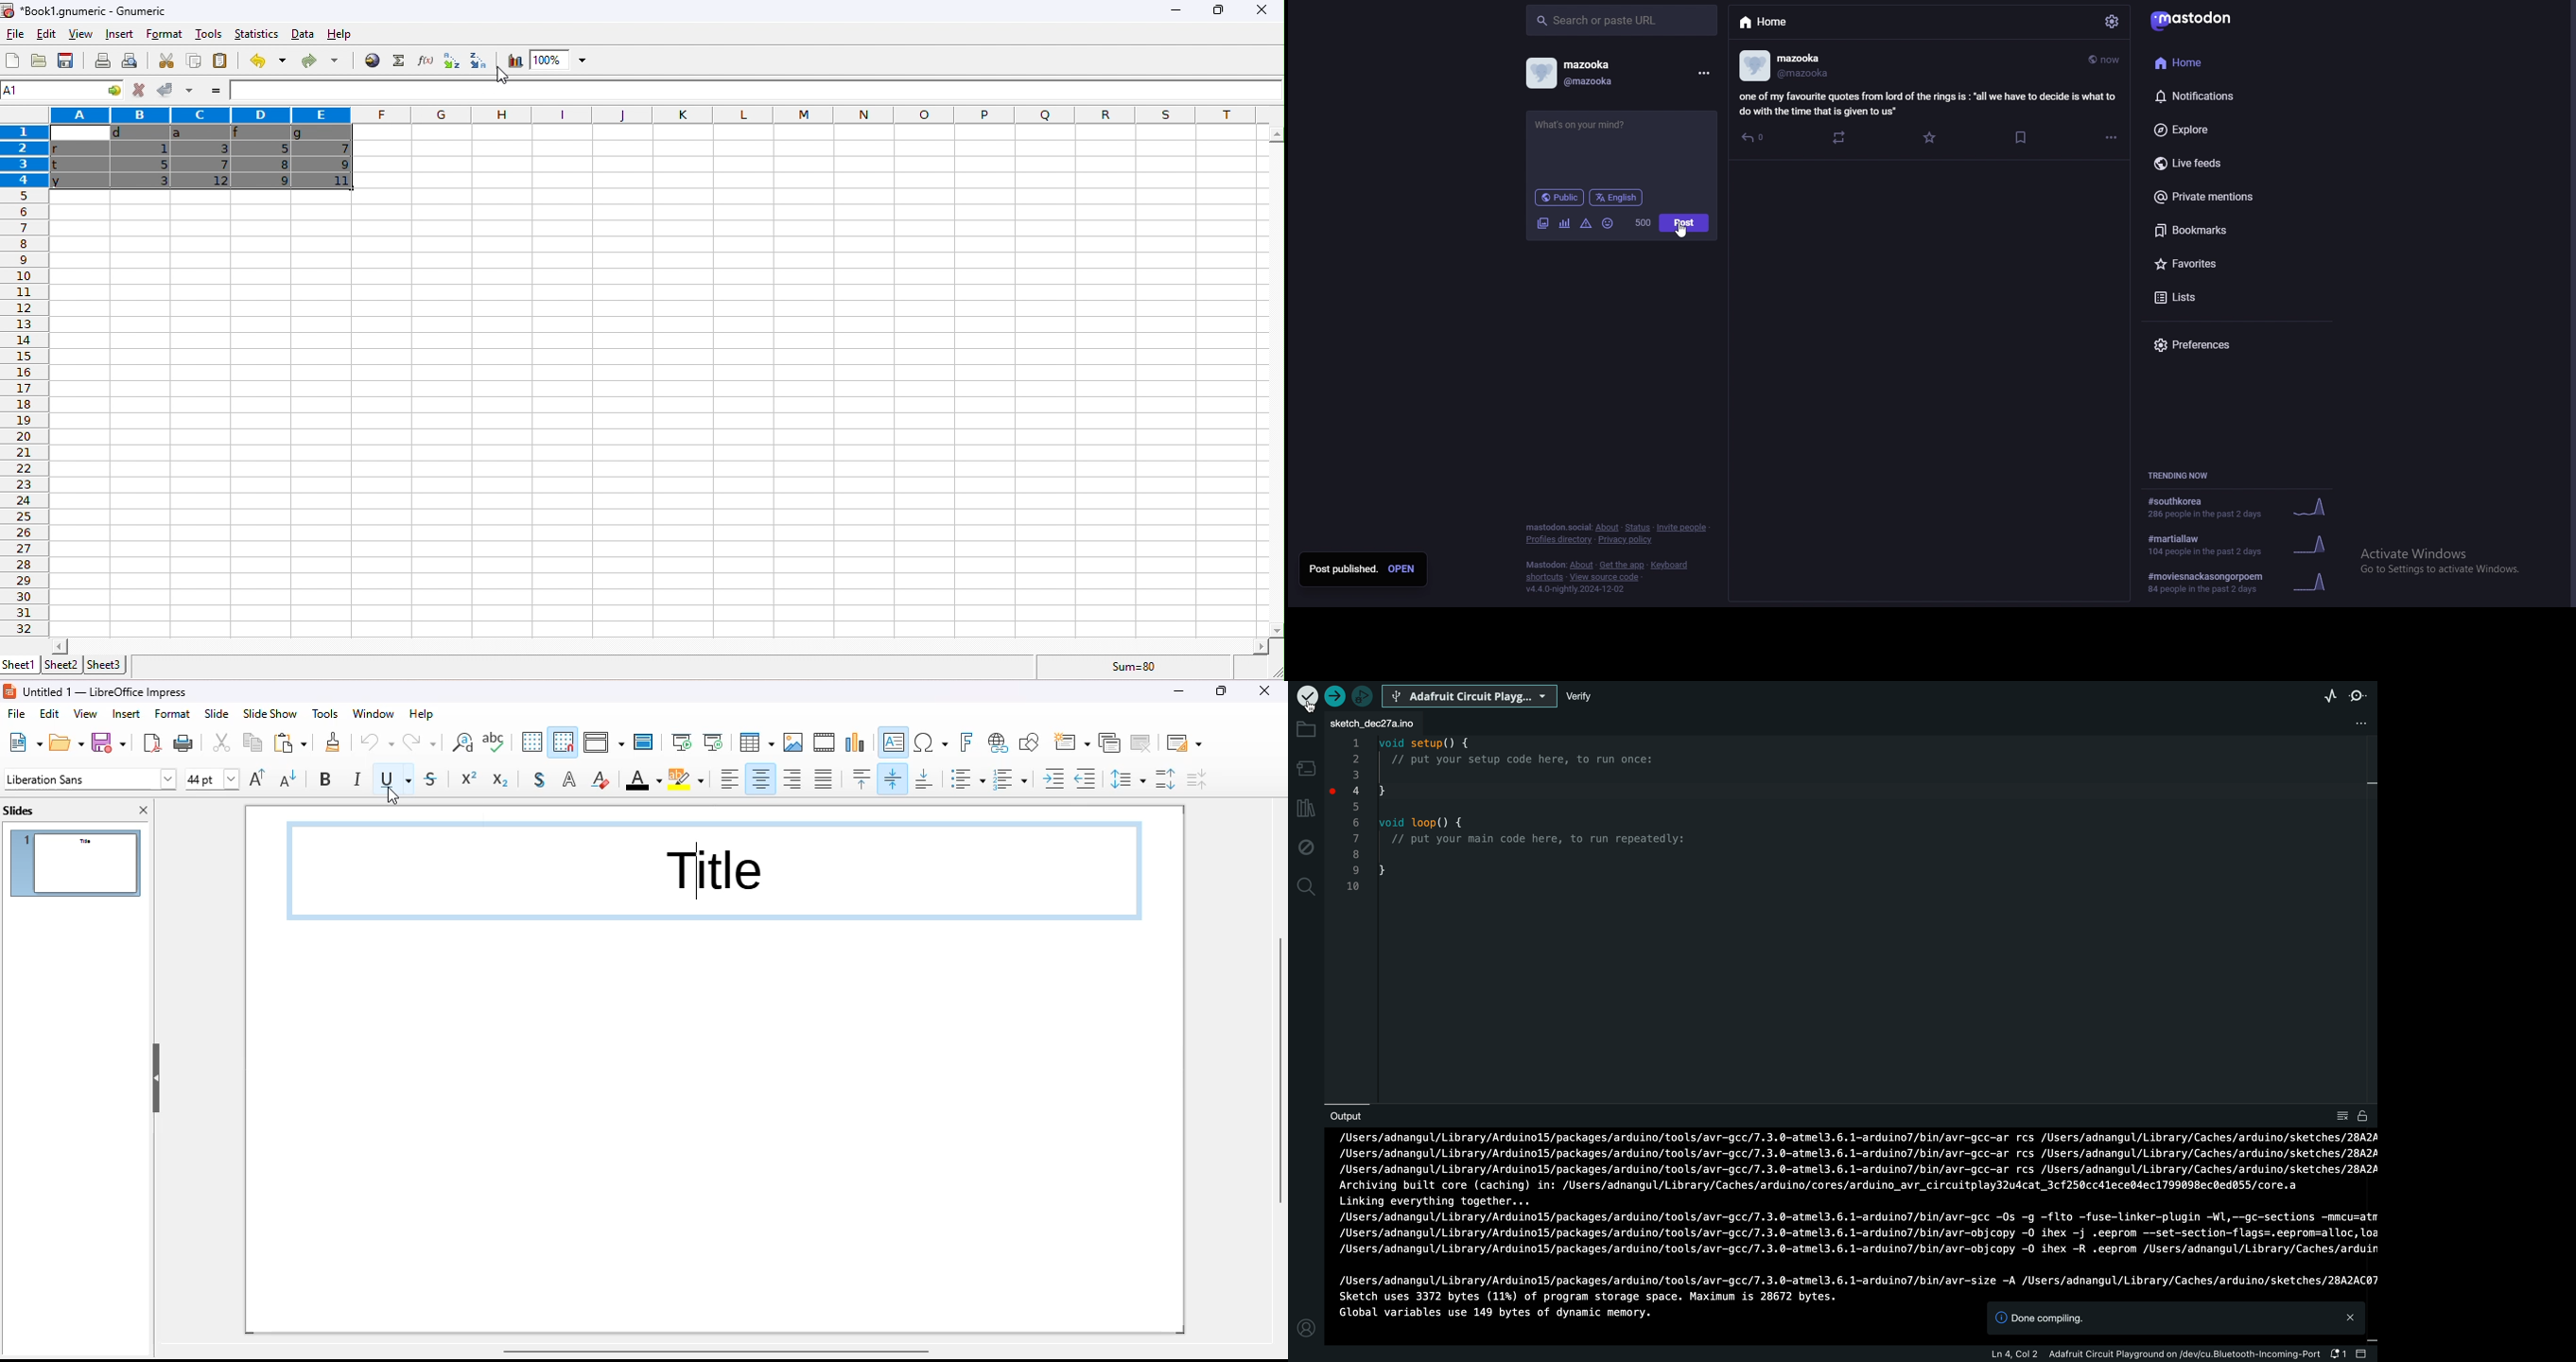 The width and height of the screenshot is (2576, 1372). I want to click on bookmarks, so click(2231, 230).